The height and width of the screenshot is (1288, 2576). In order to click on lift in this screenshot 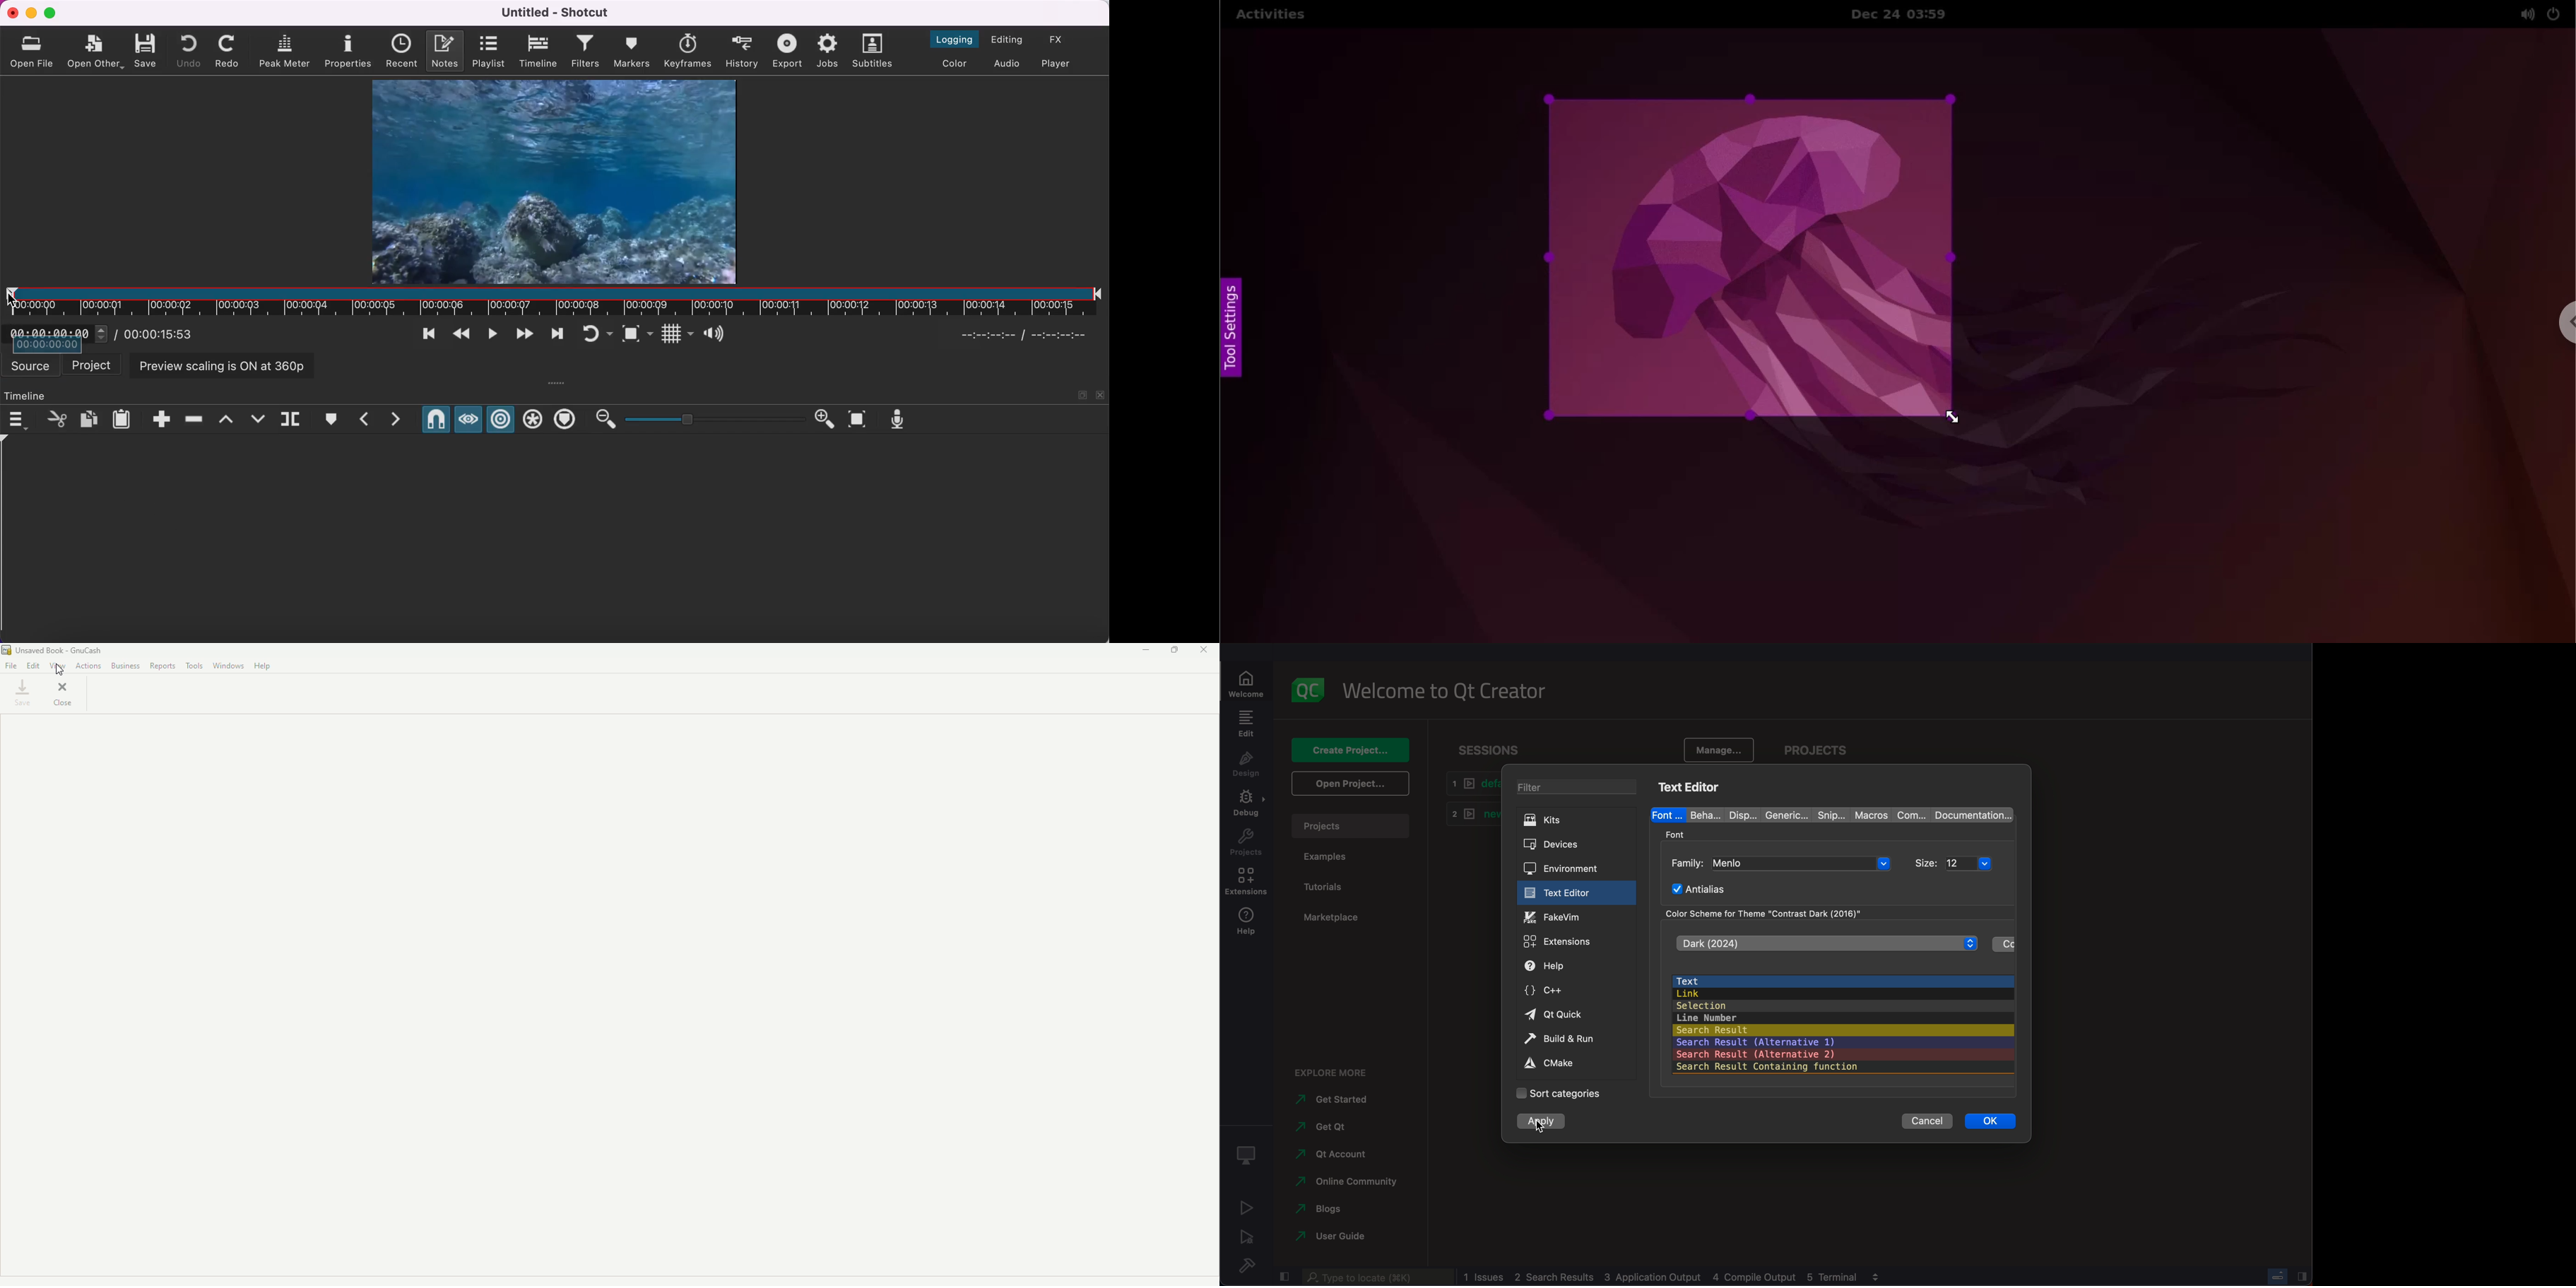, I will do `click(224, 419)`.